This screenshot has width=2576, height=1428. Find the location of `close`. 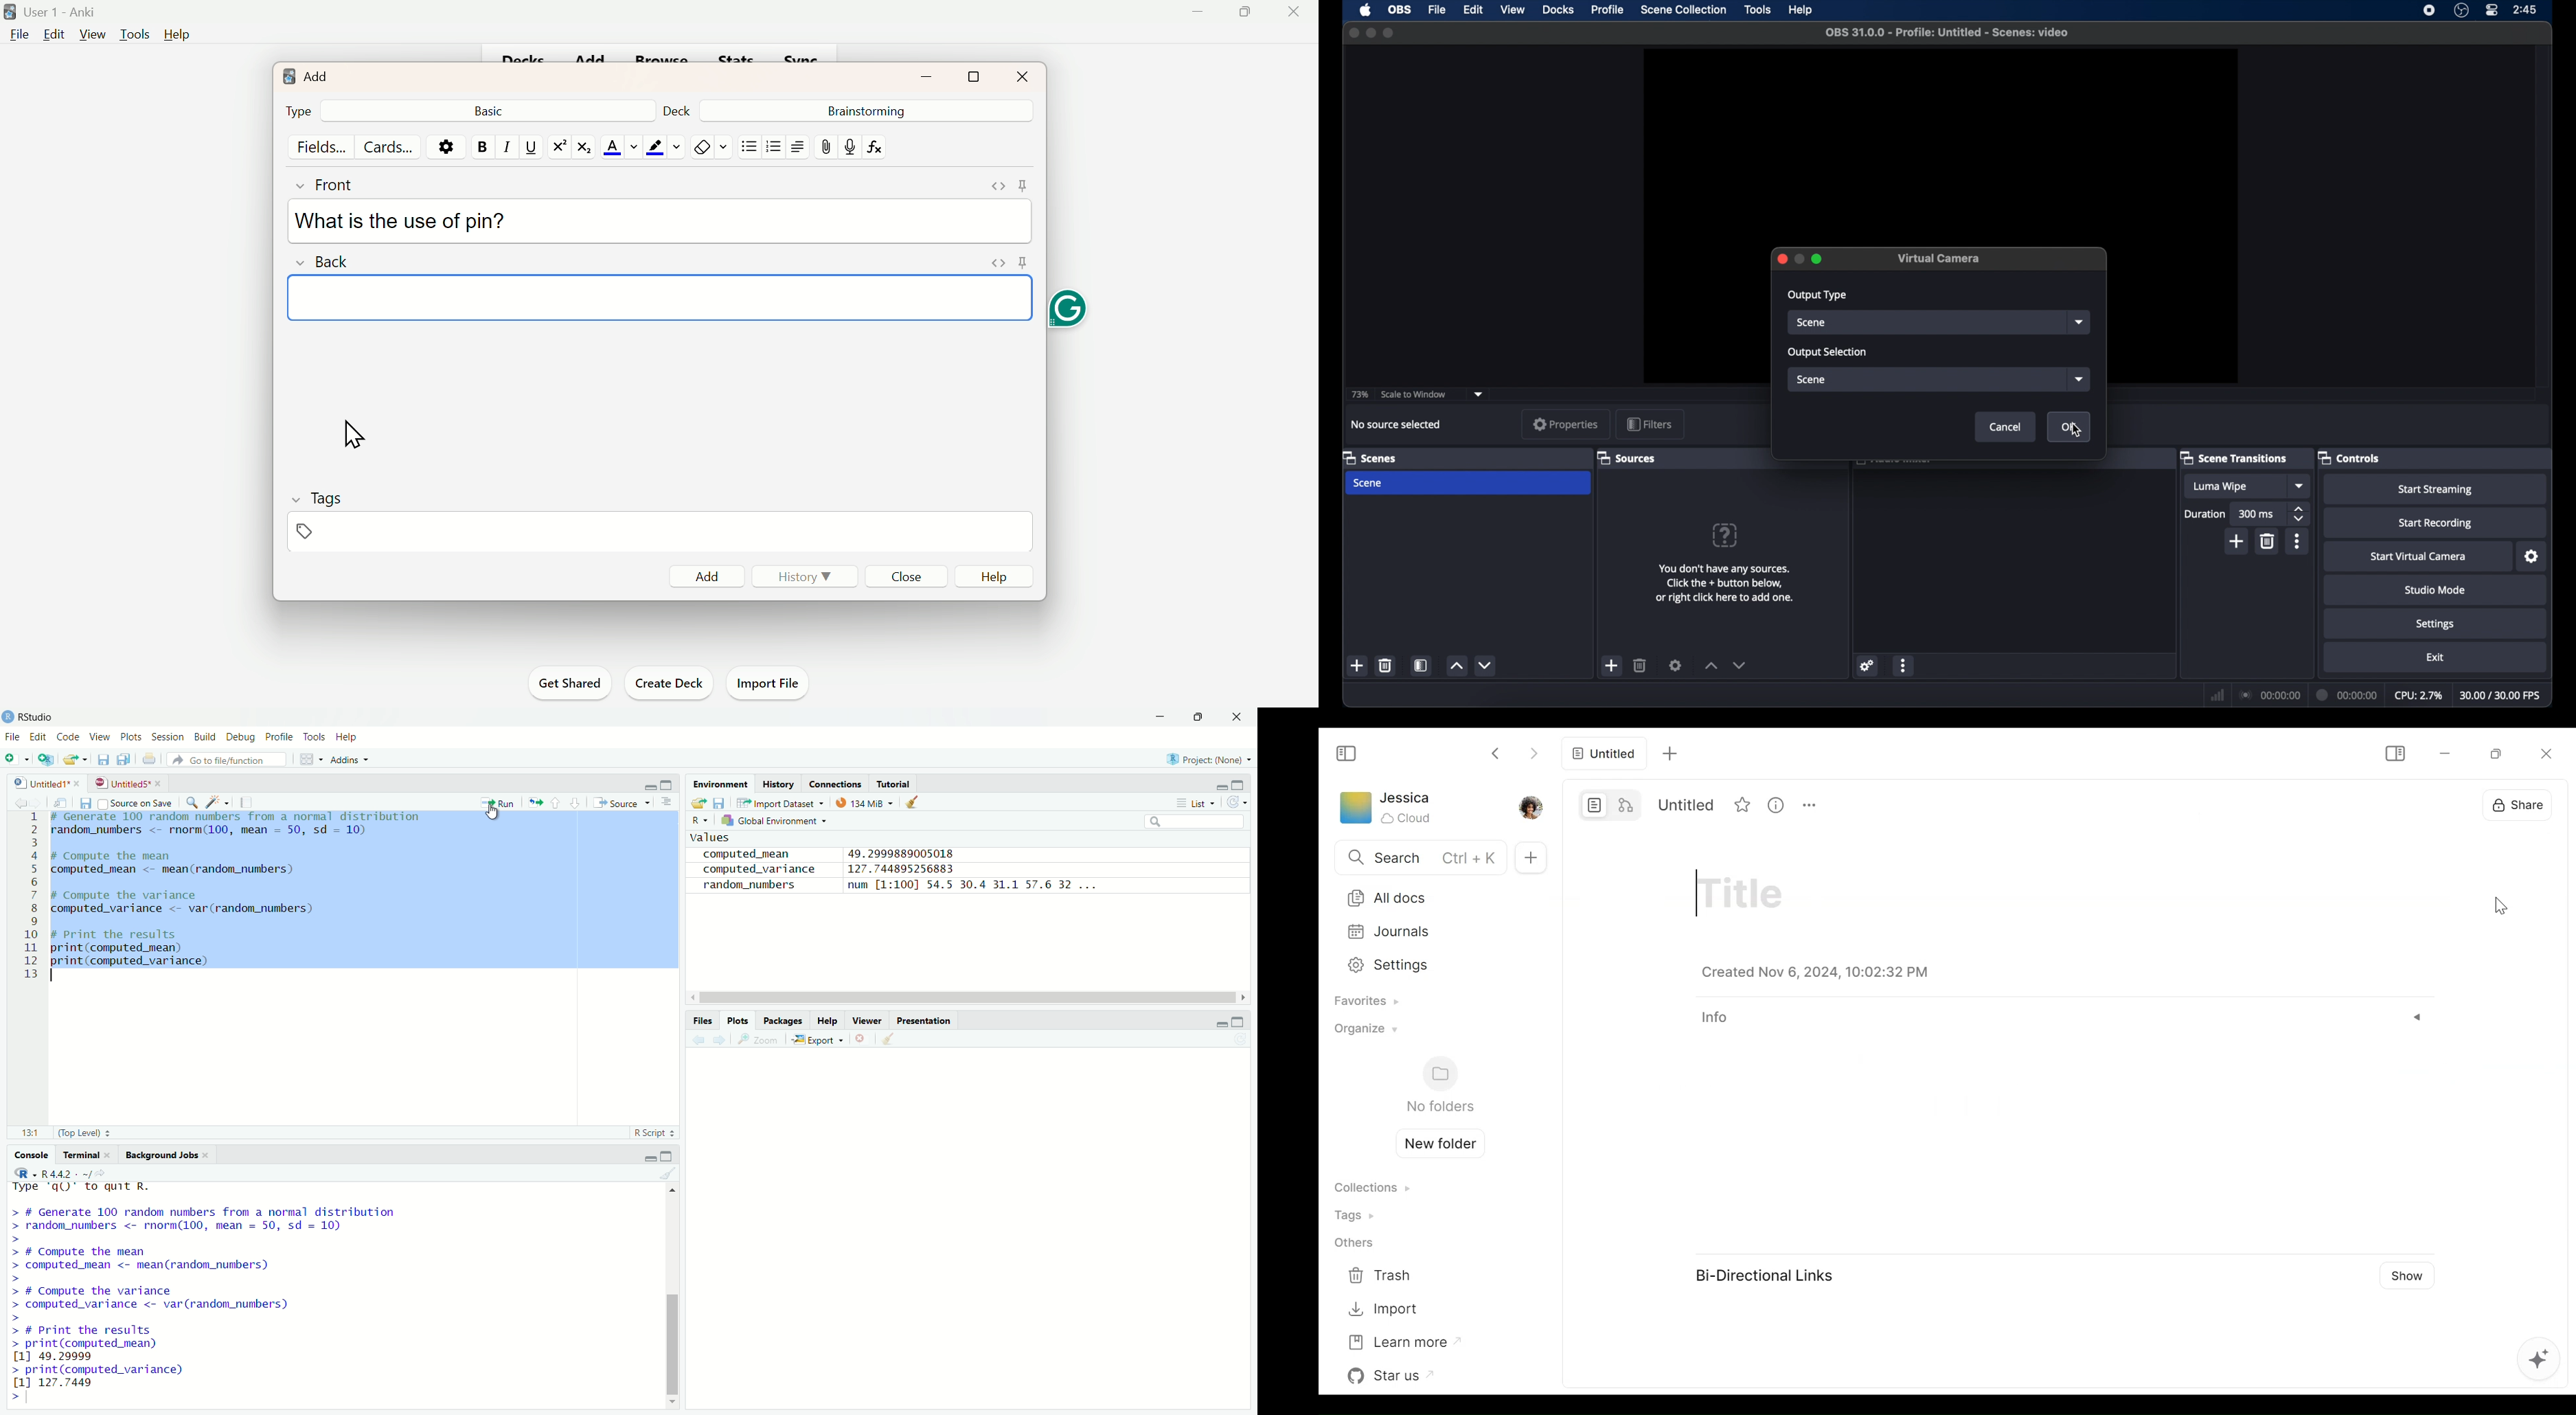

close is located at coordinates (213, 1156).